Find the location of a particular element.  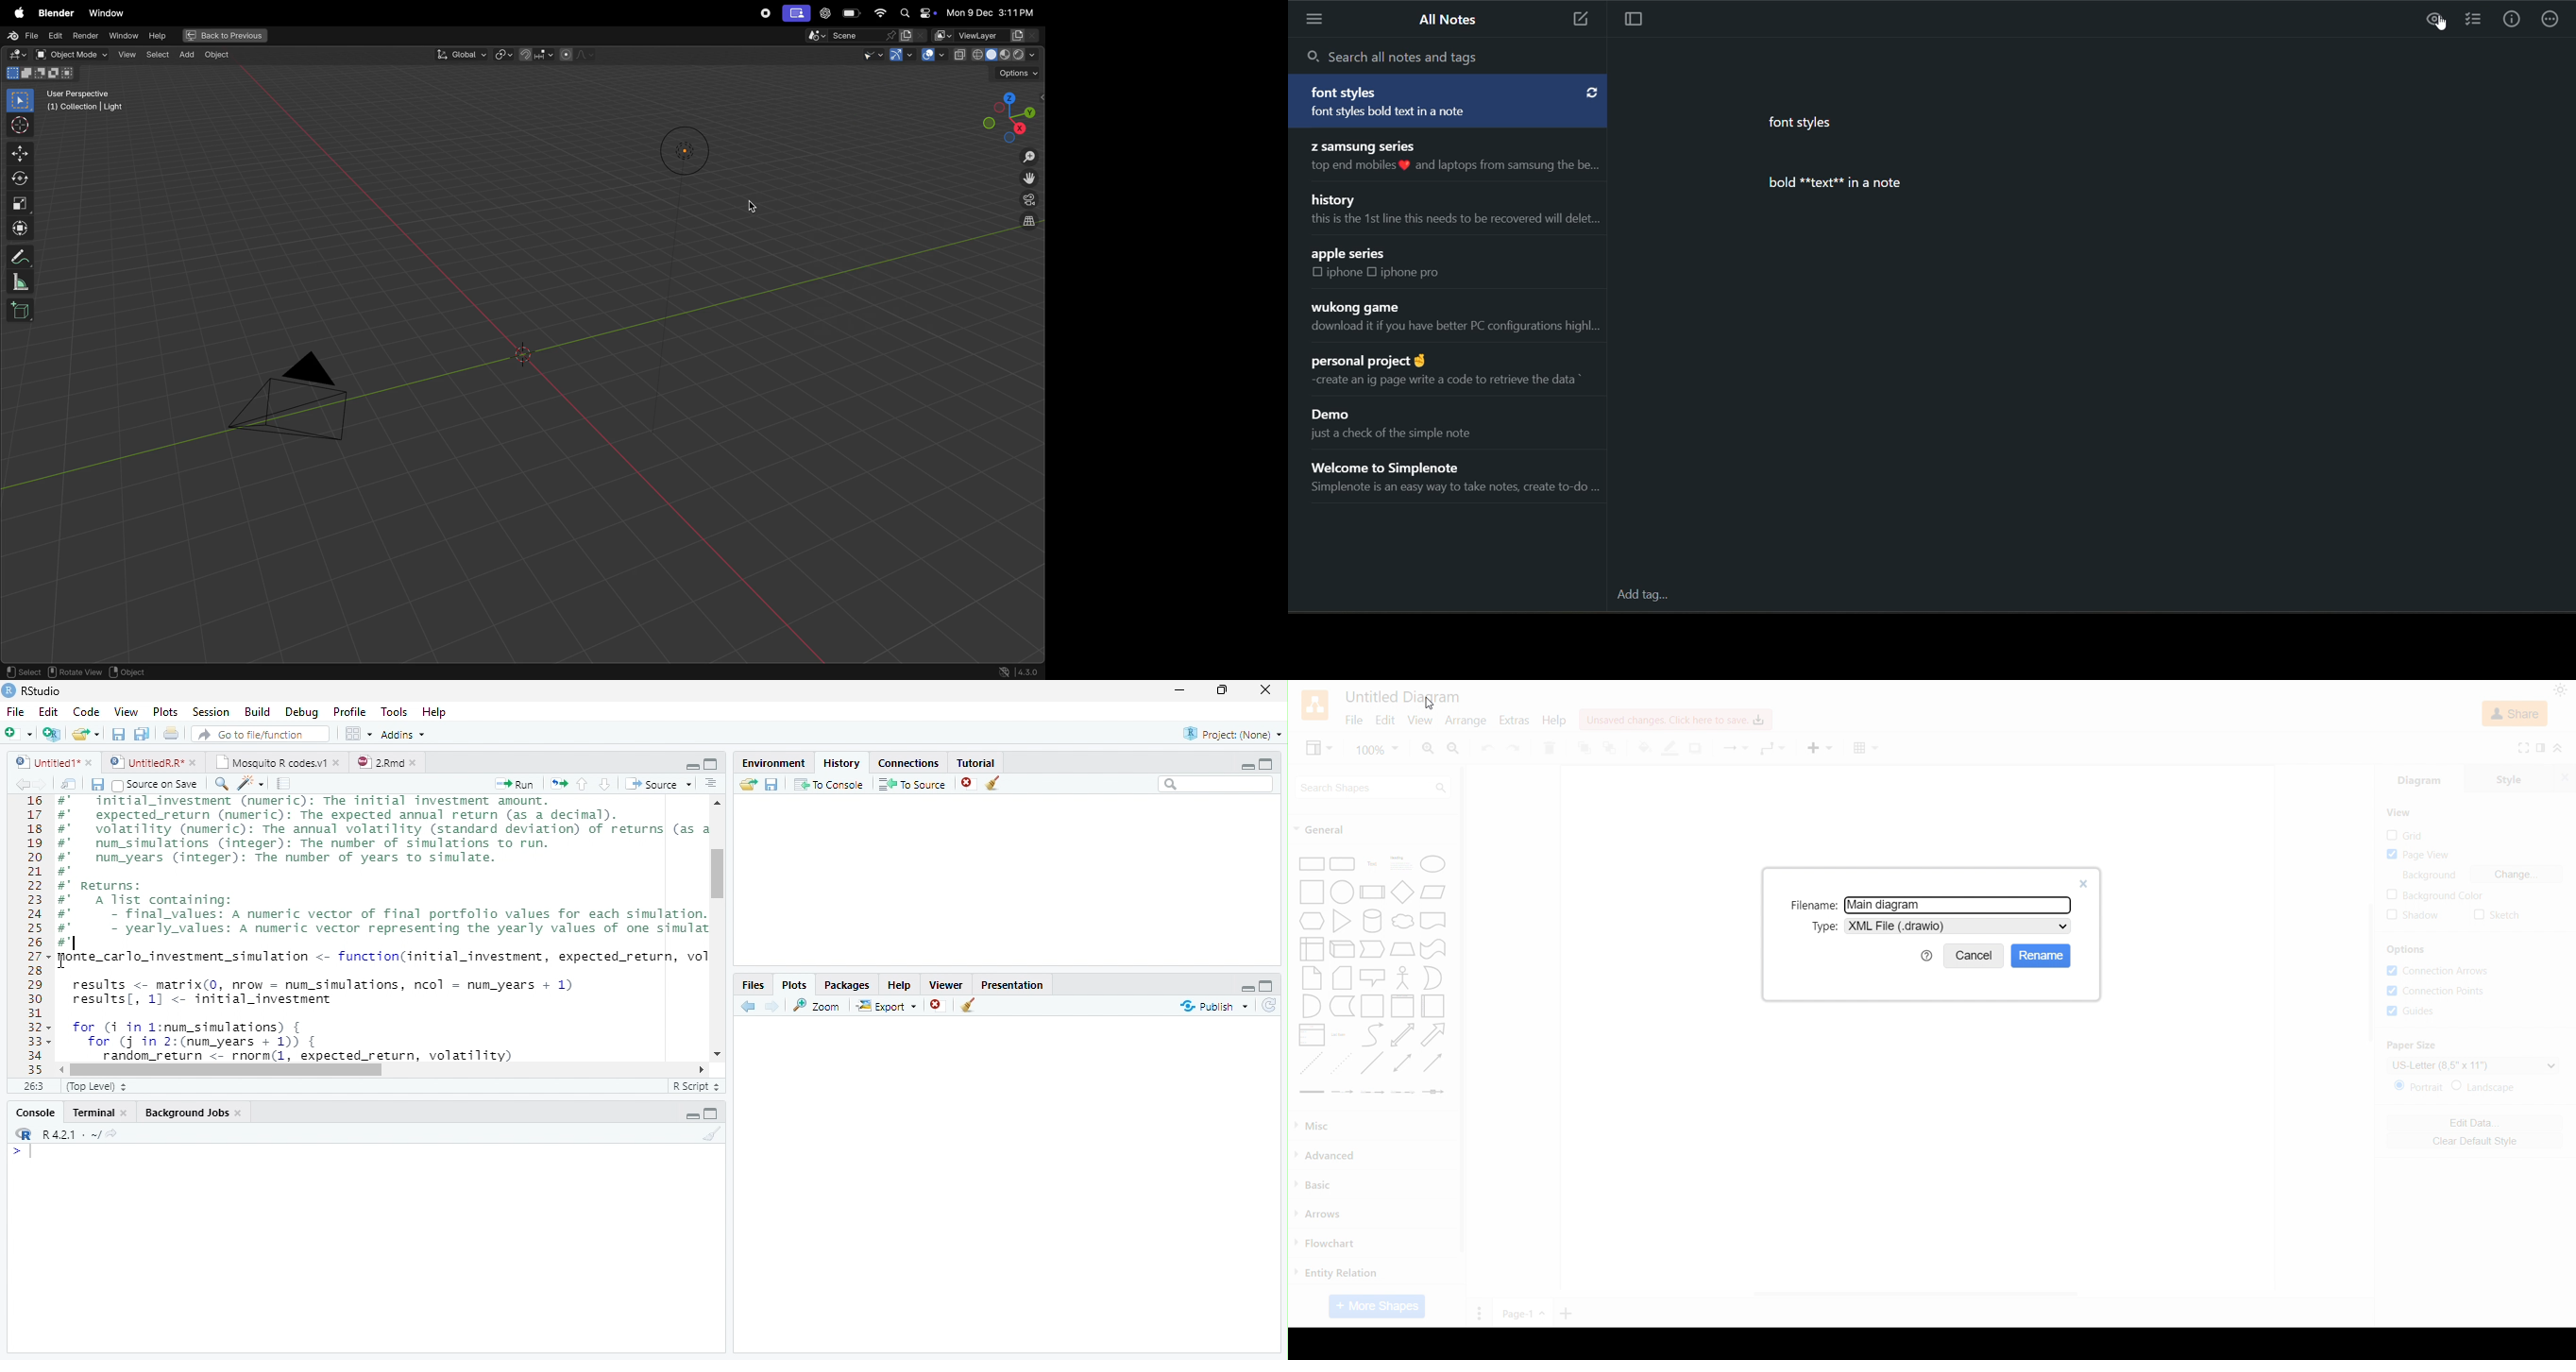

Remove Selected is located at coordinates (970, 783).